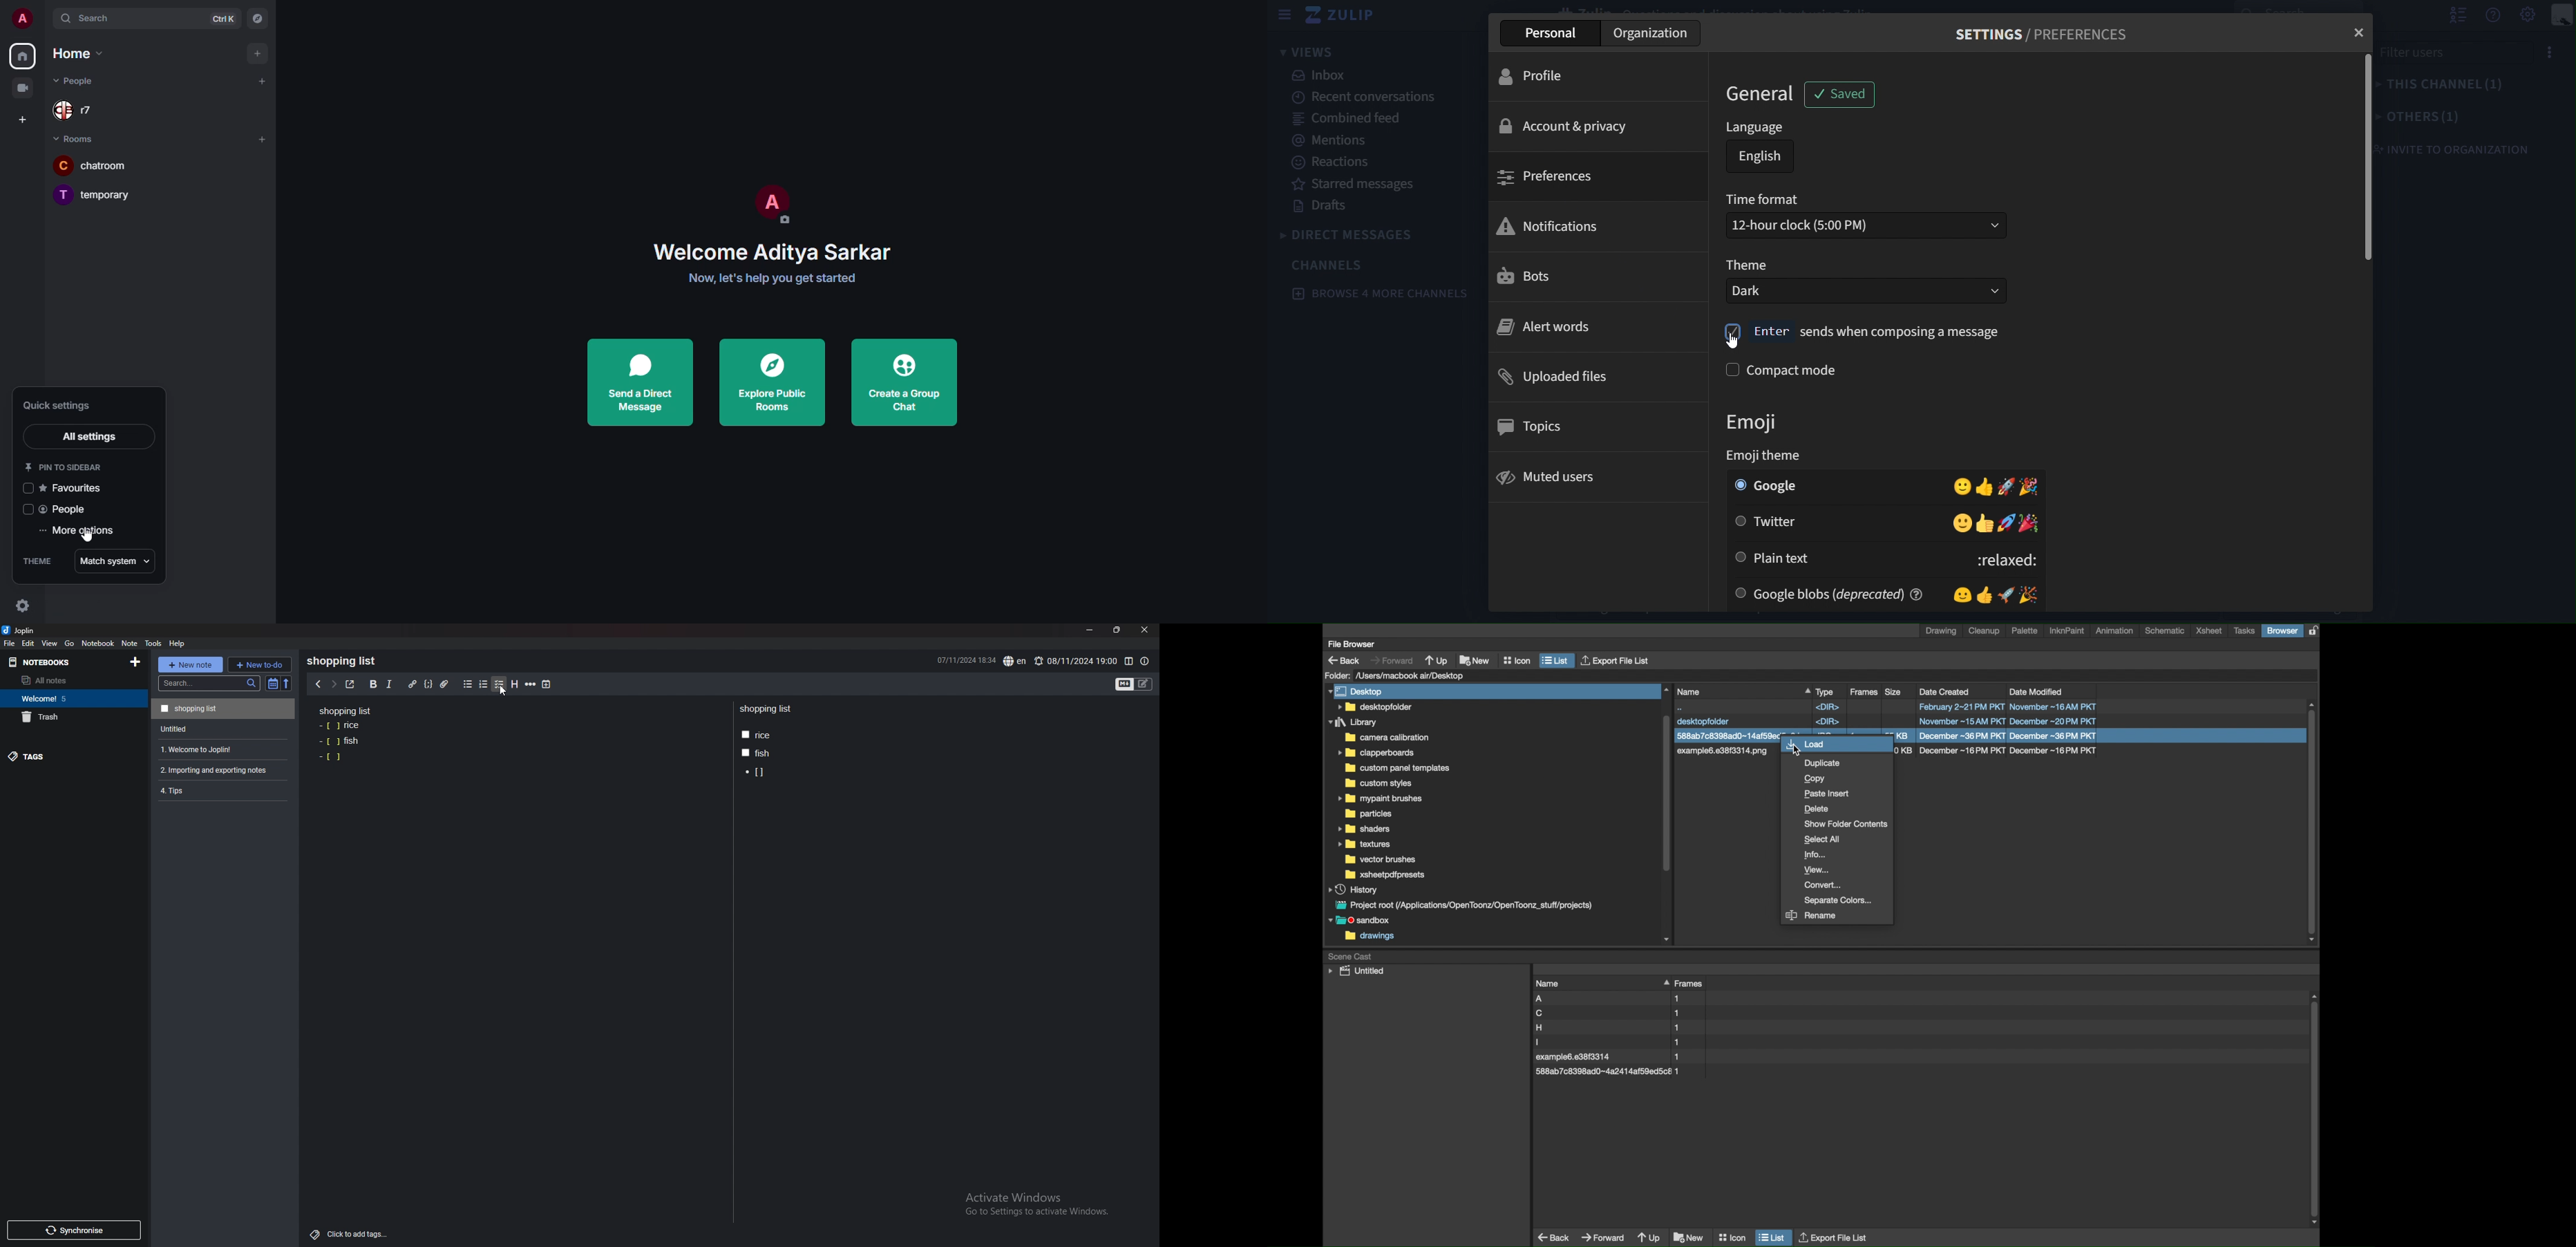 Image resolution: width=2576 pixels, height=1260 pixels. What do you see at coordinates (262, 139) in the screenshot?
I see `add` at bounding box center [262, 139].